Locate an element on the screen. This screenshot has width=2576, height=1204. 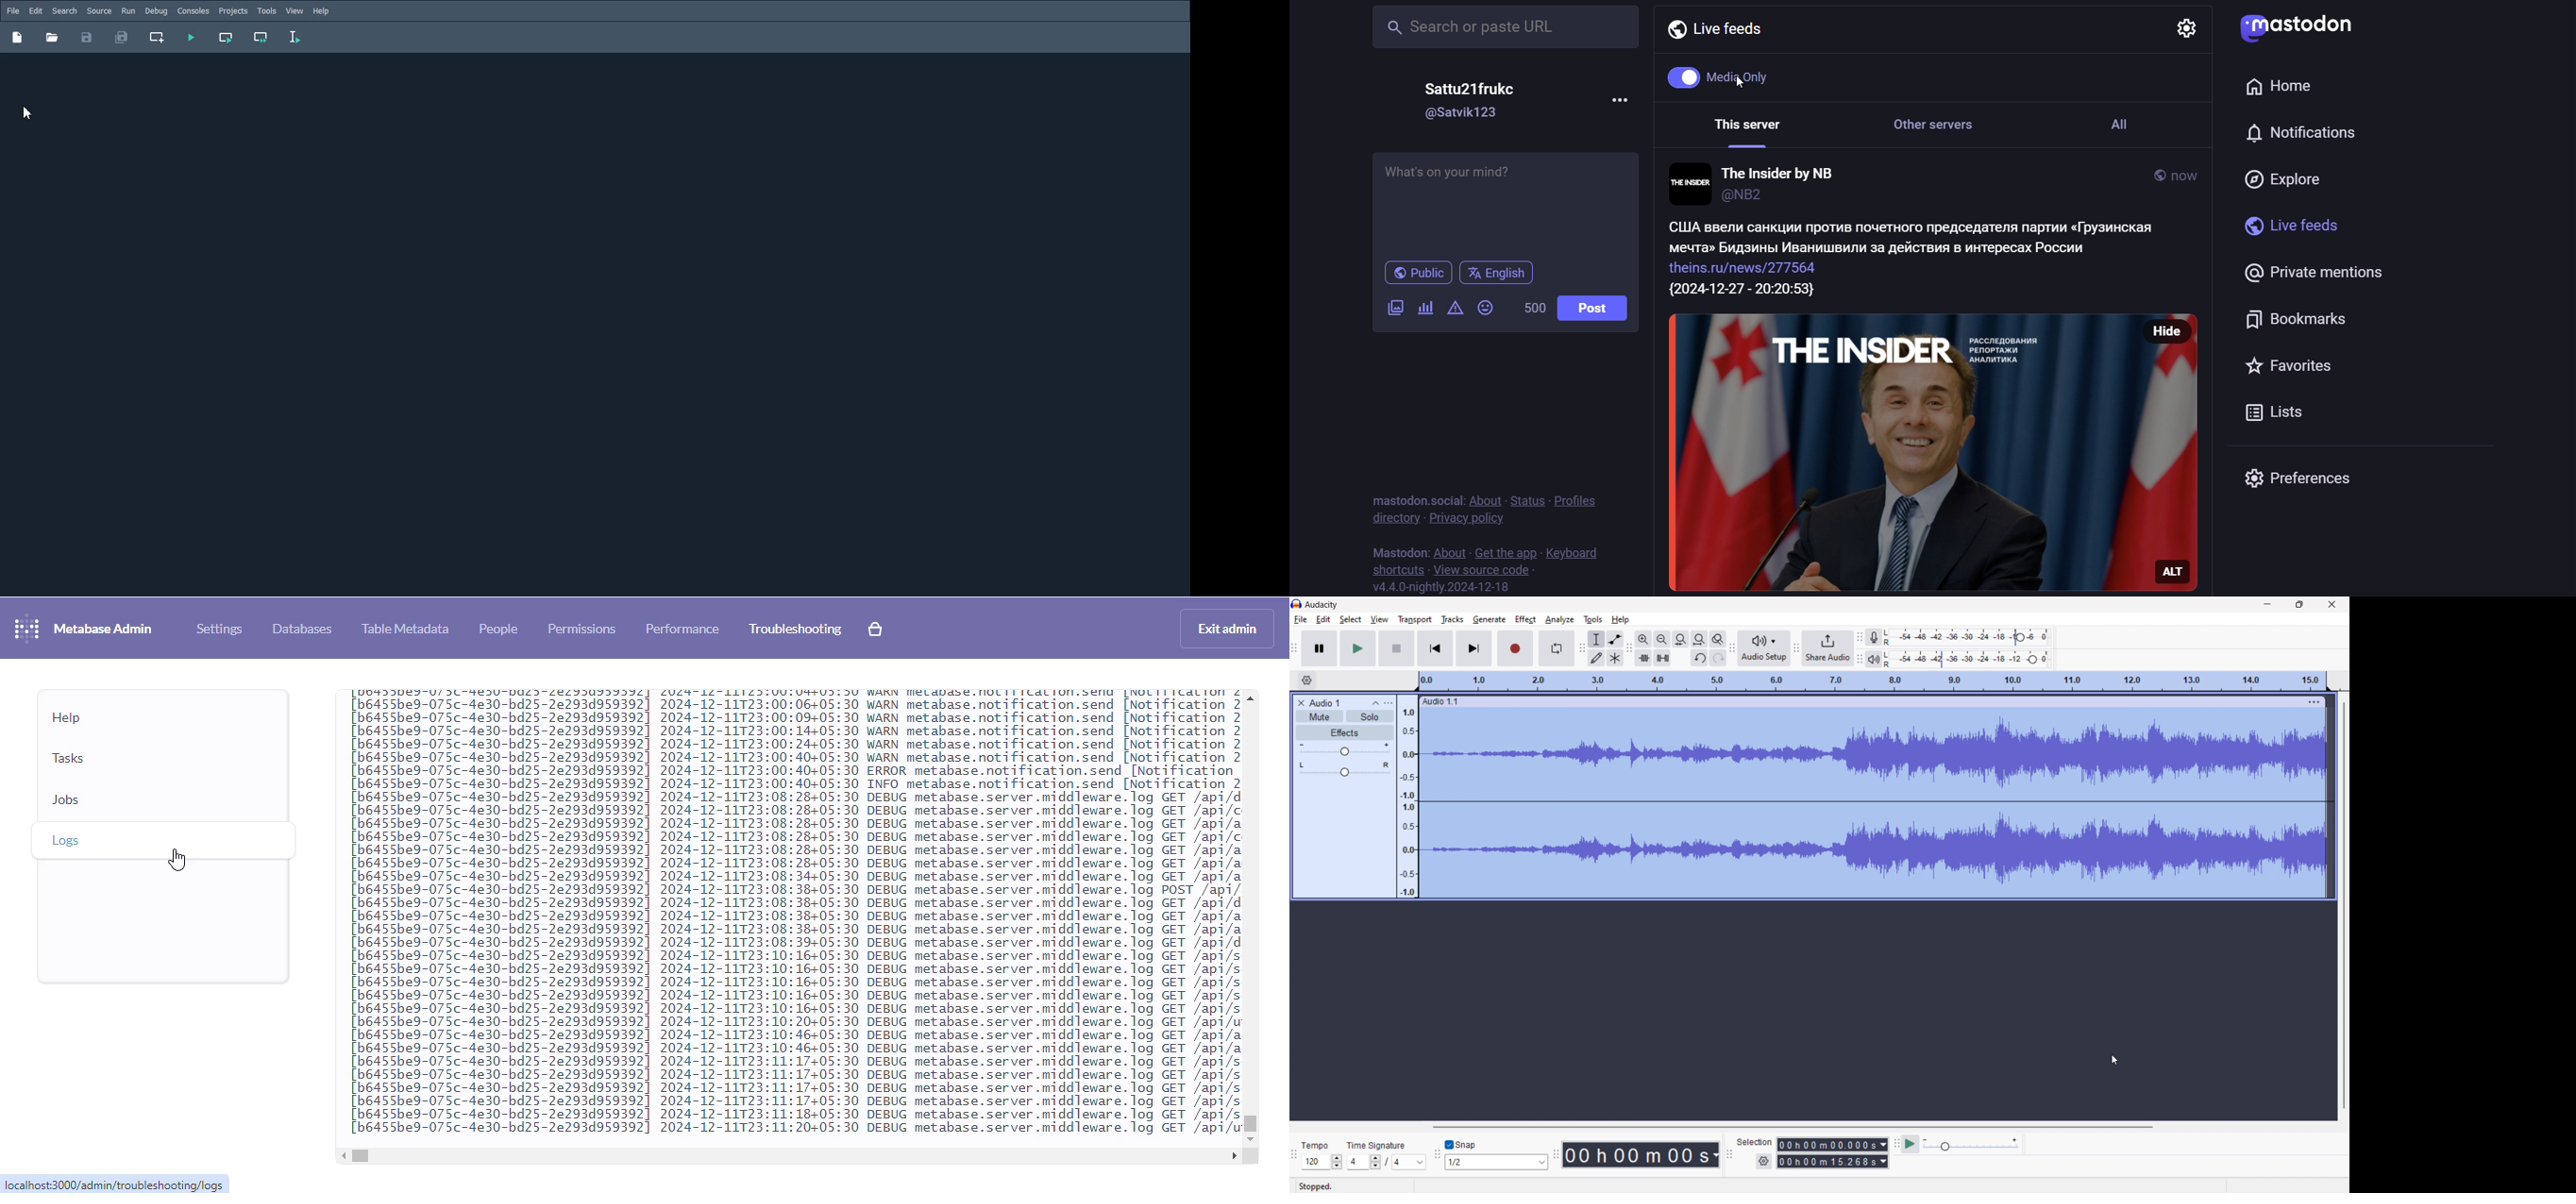
all is located at coordinates (2128, 132).